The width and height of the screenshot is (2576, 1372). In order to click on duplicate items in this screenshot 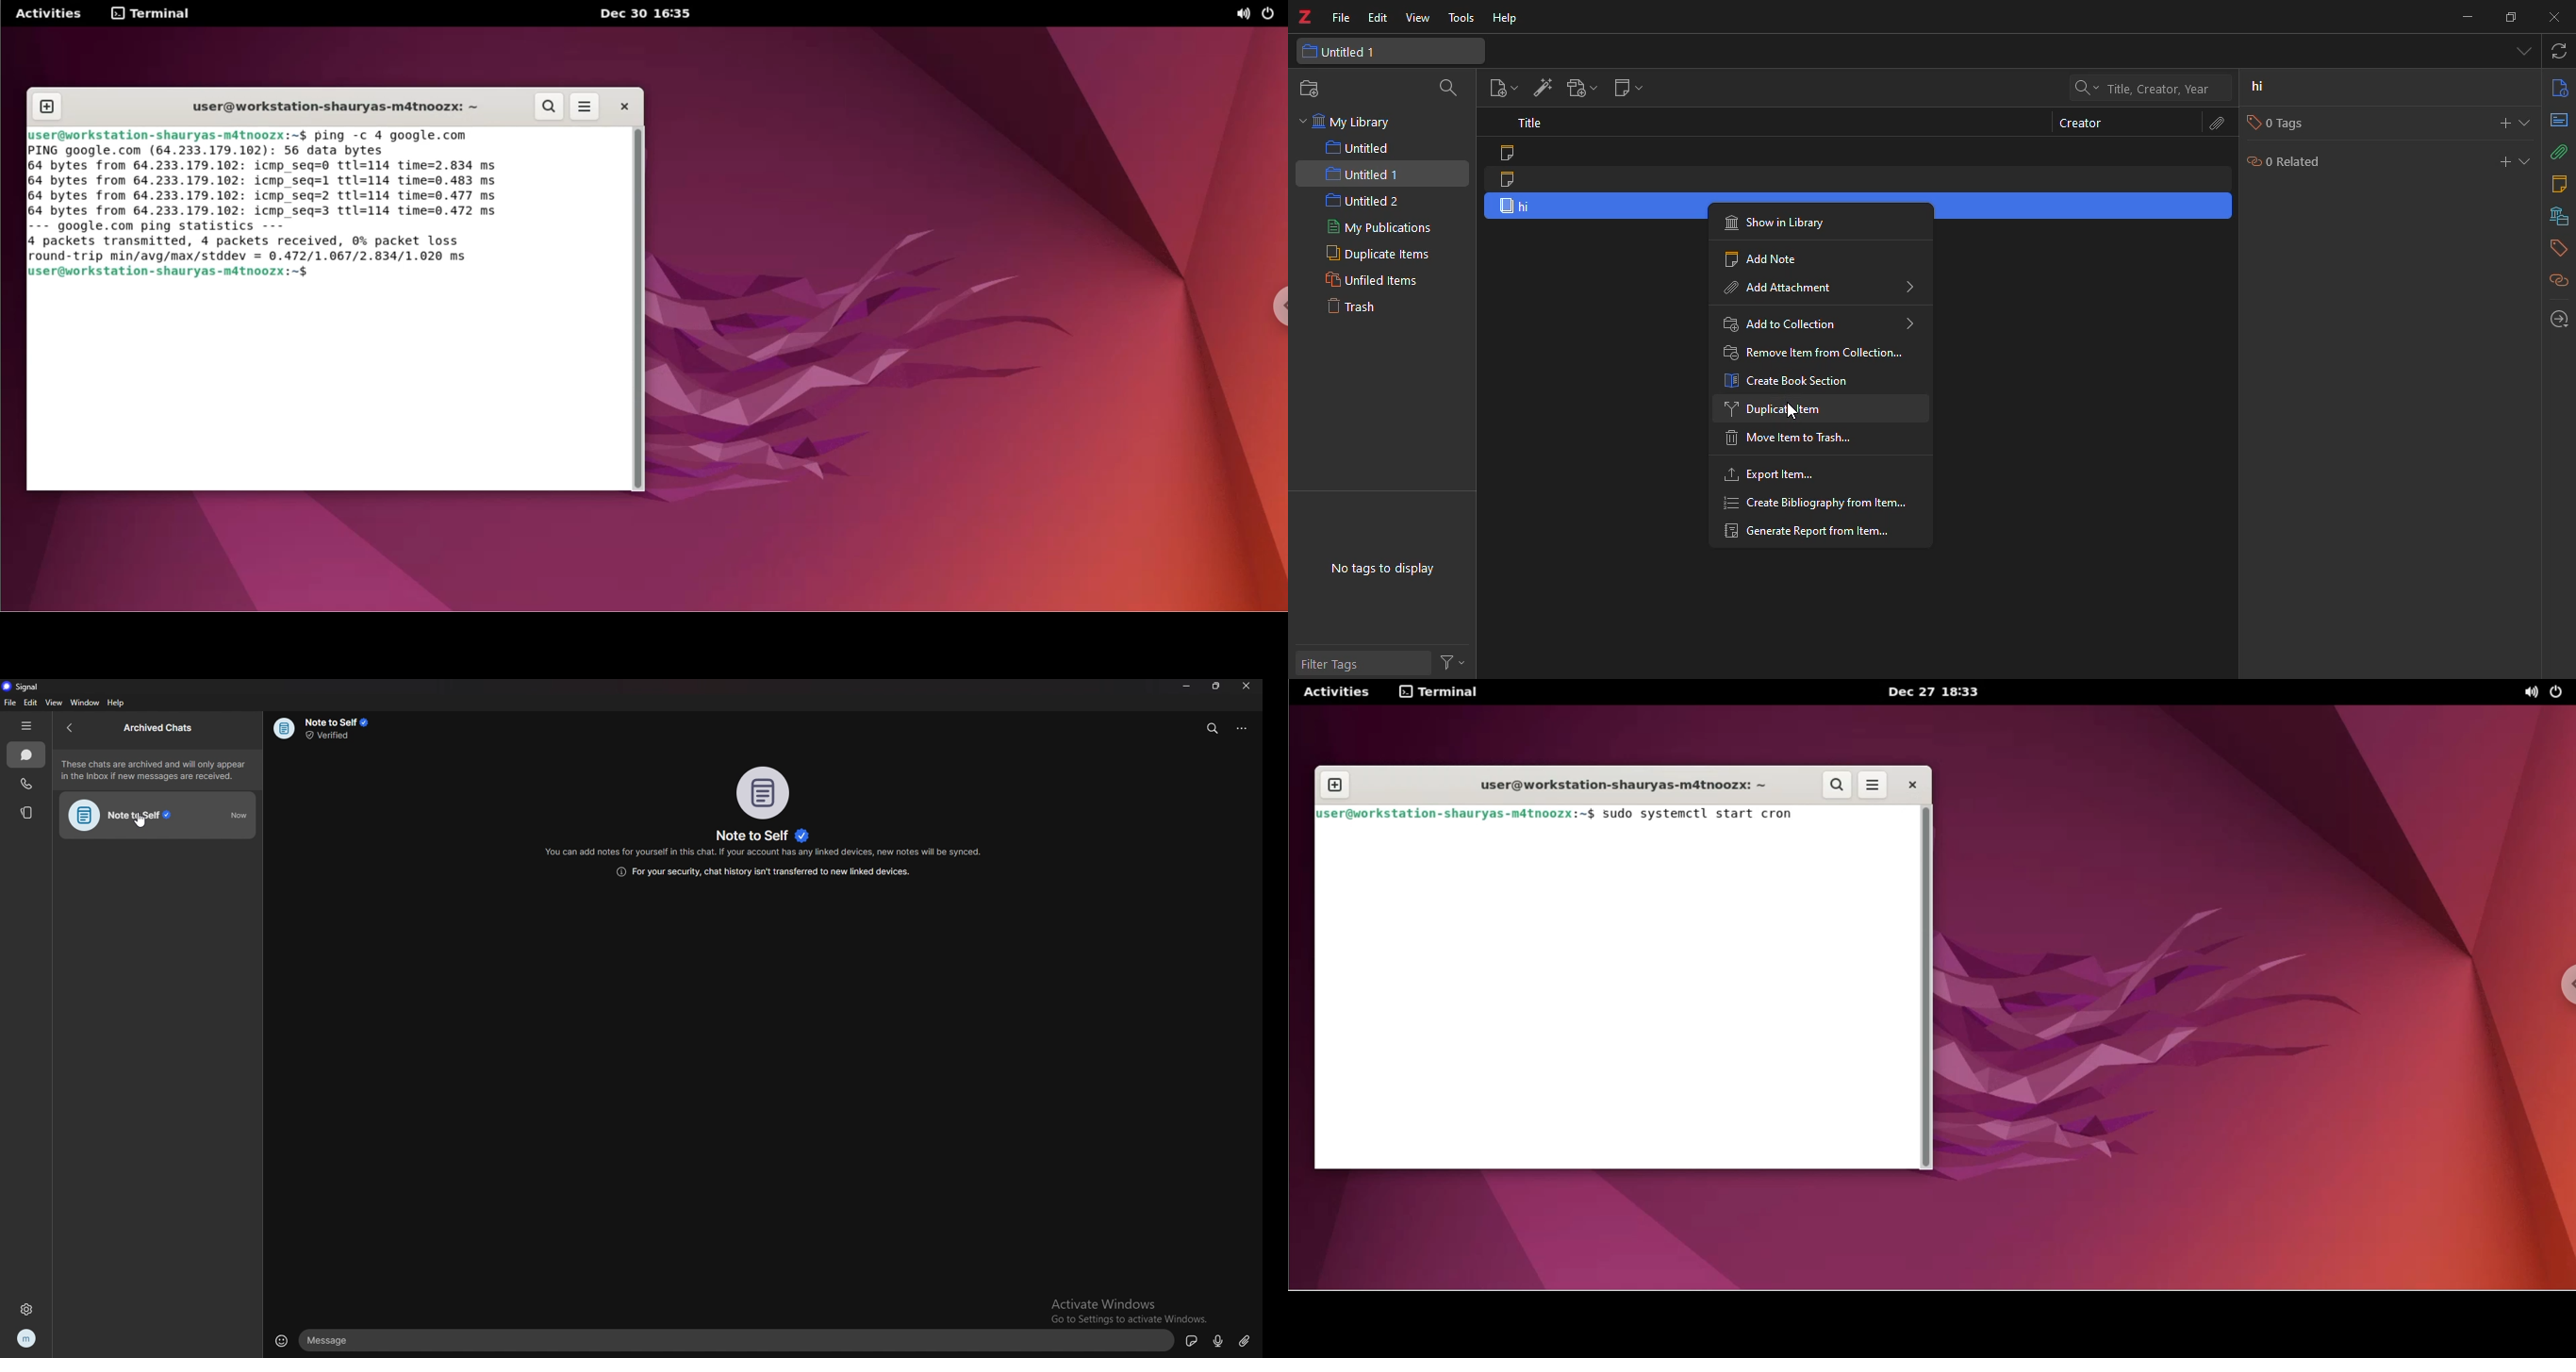, I will do `click(1376, 254)`.